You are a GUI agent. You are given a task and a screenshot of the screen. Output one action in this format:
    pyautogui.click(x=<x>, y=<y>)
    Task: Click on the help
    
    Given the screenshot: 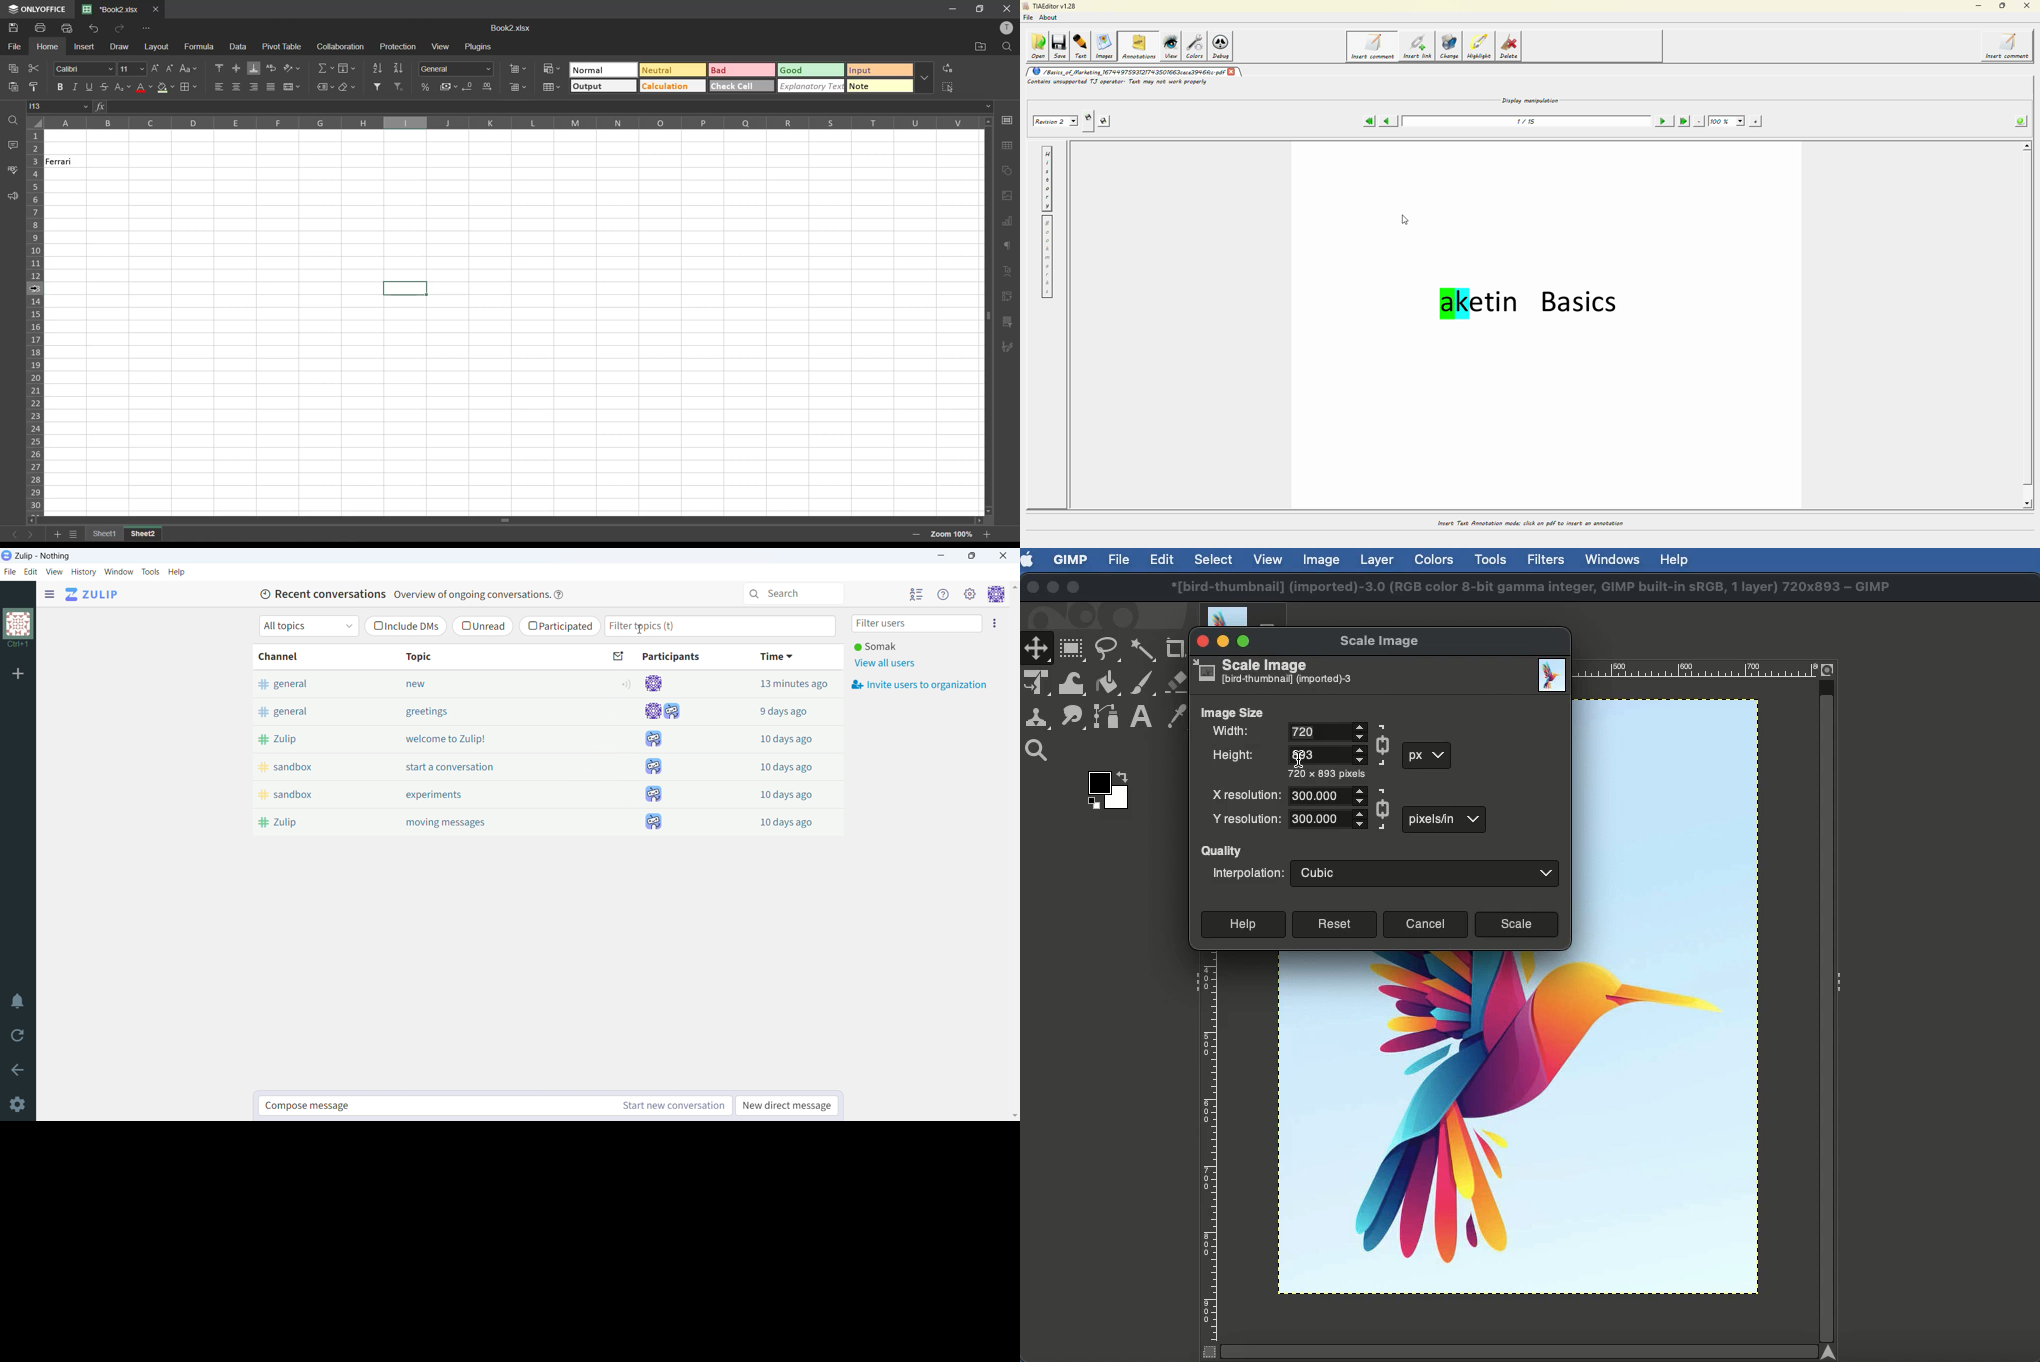 What is the action you would take?
    pyautogui.click(x=177, y=572)
    